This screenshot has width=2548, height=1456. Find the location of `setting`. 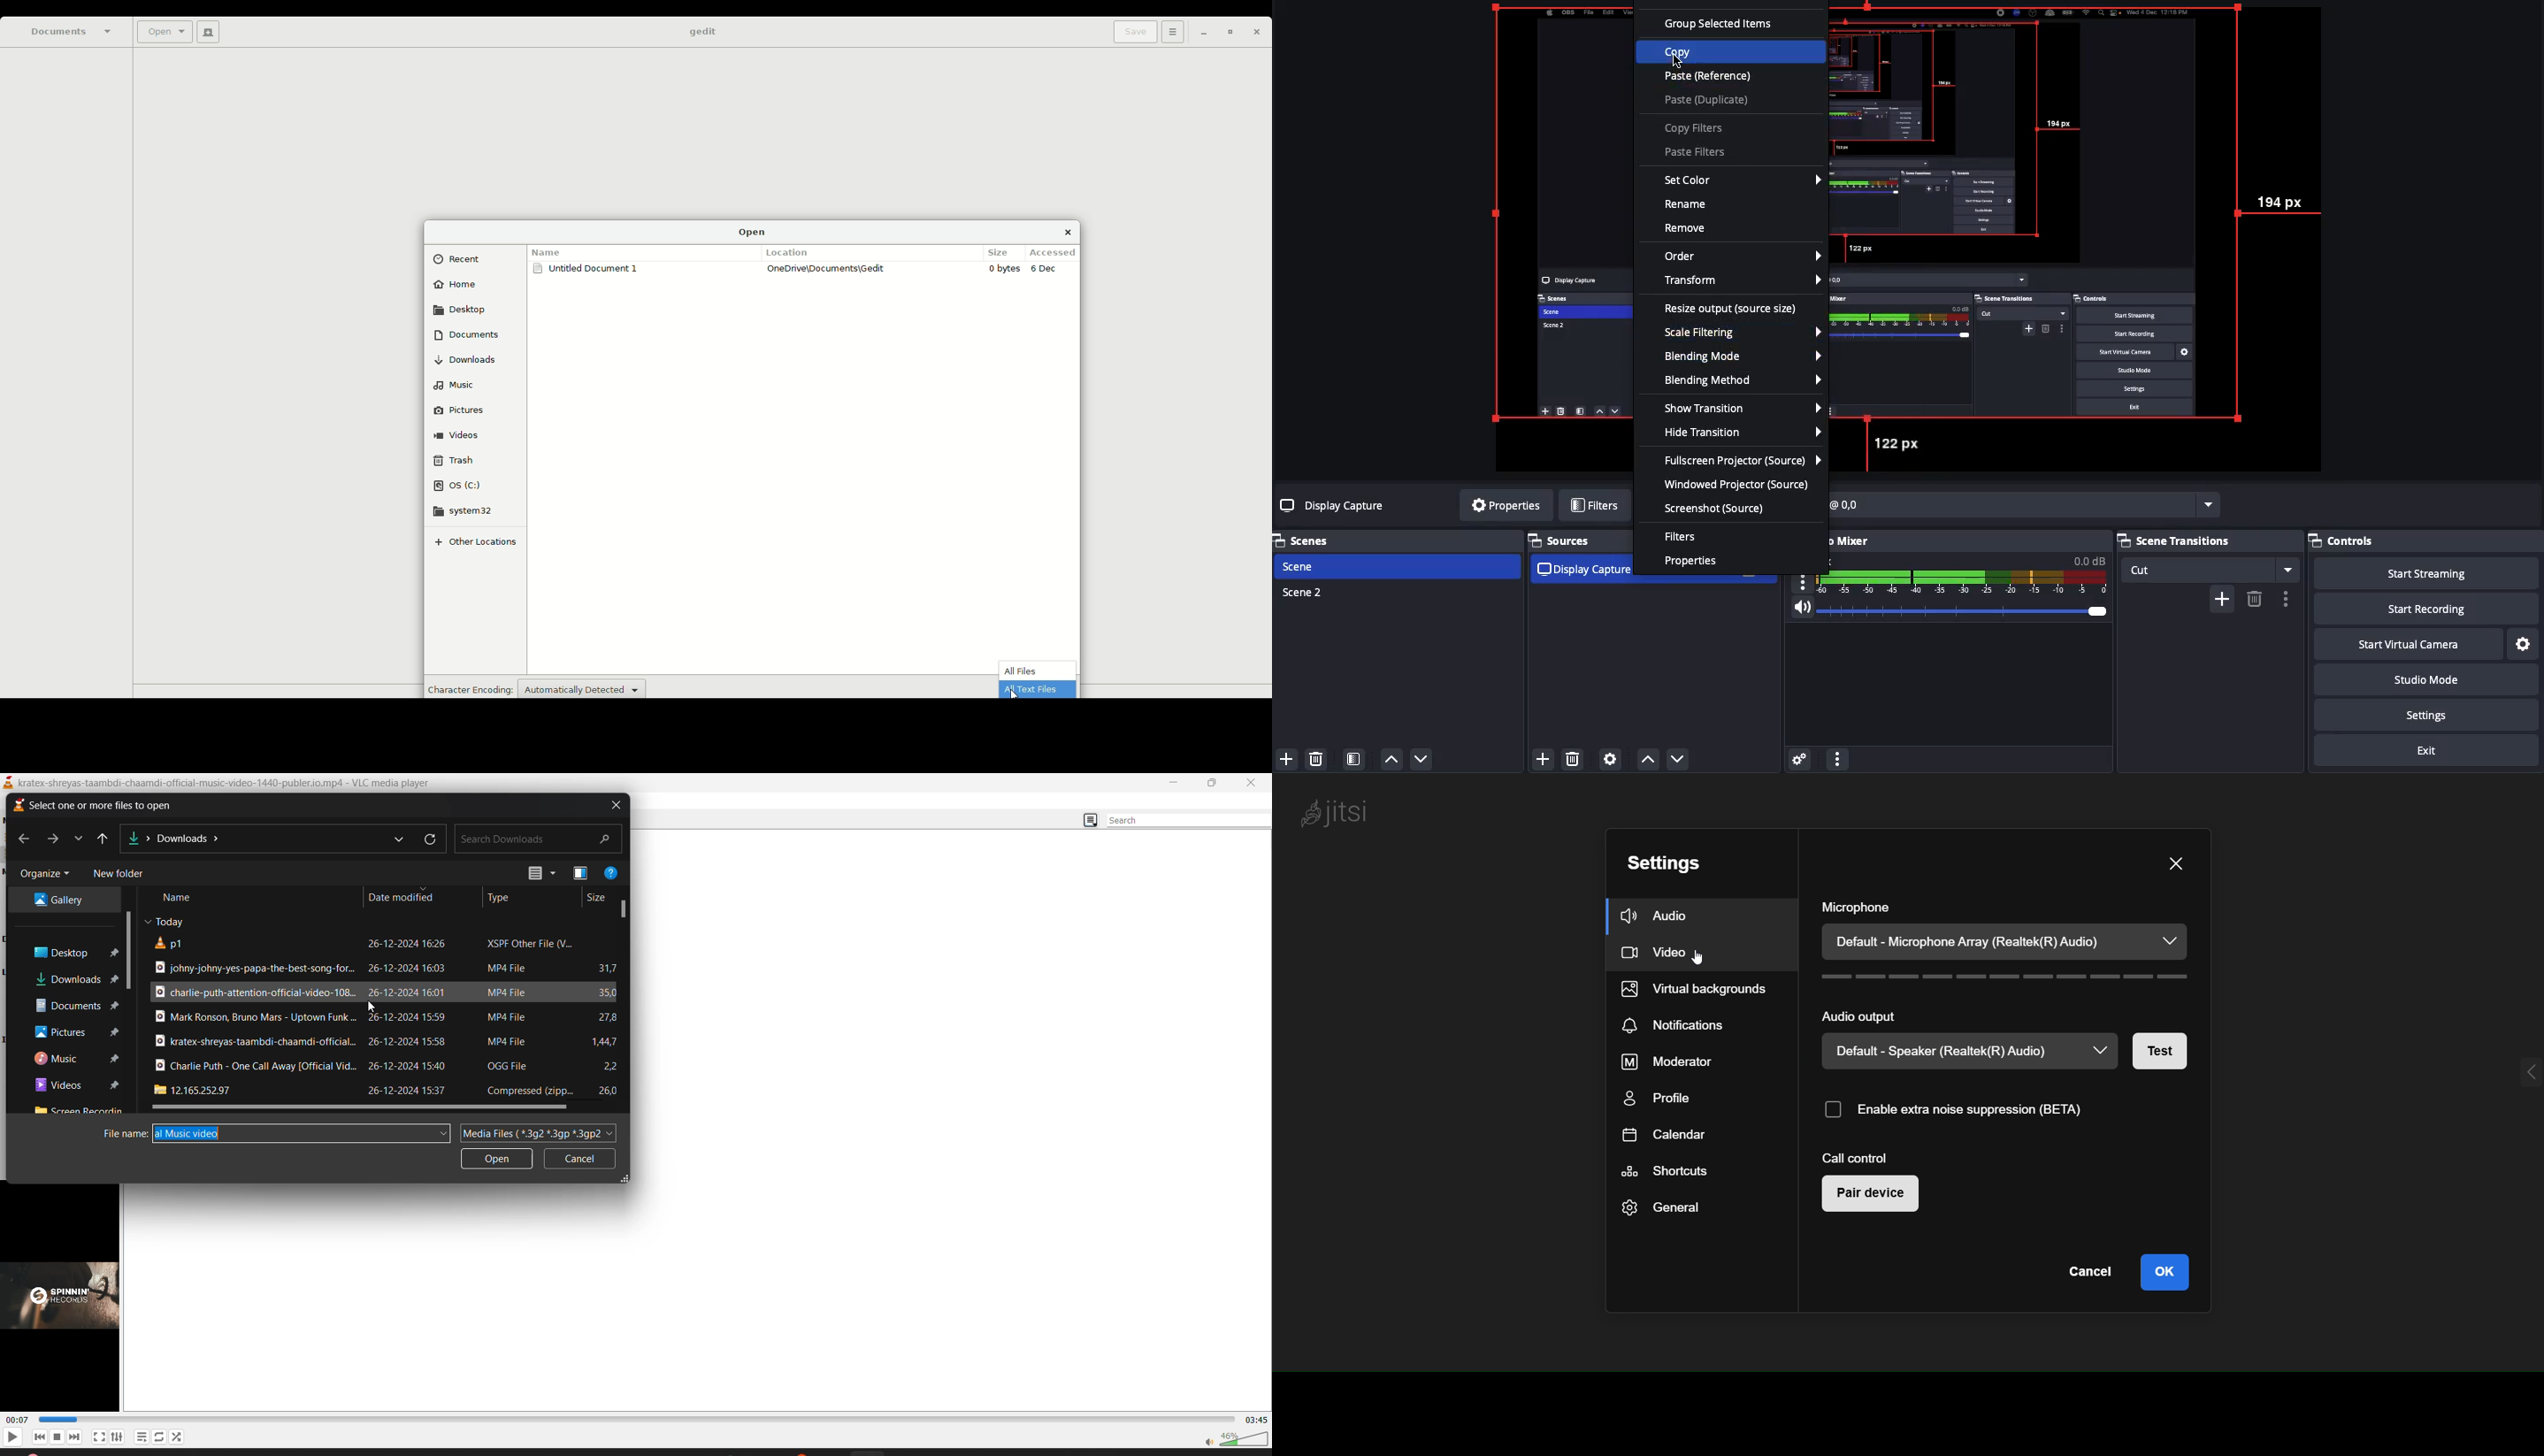

setting is located at coordinates (1683, 863).